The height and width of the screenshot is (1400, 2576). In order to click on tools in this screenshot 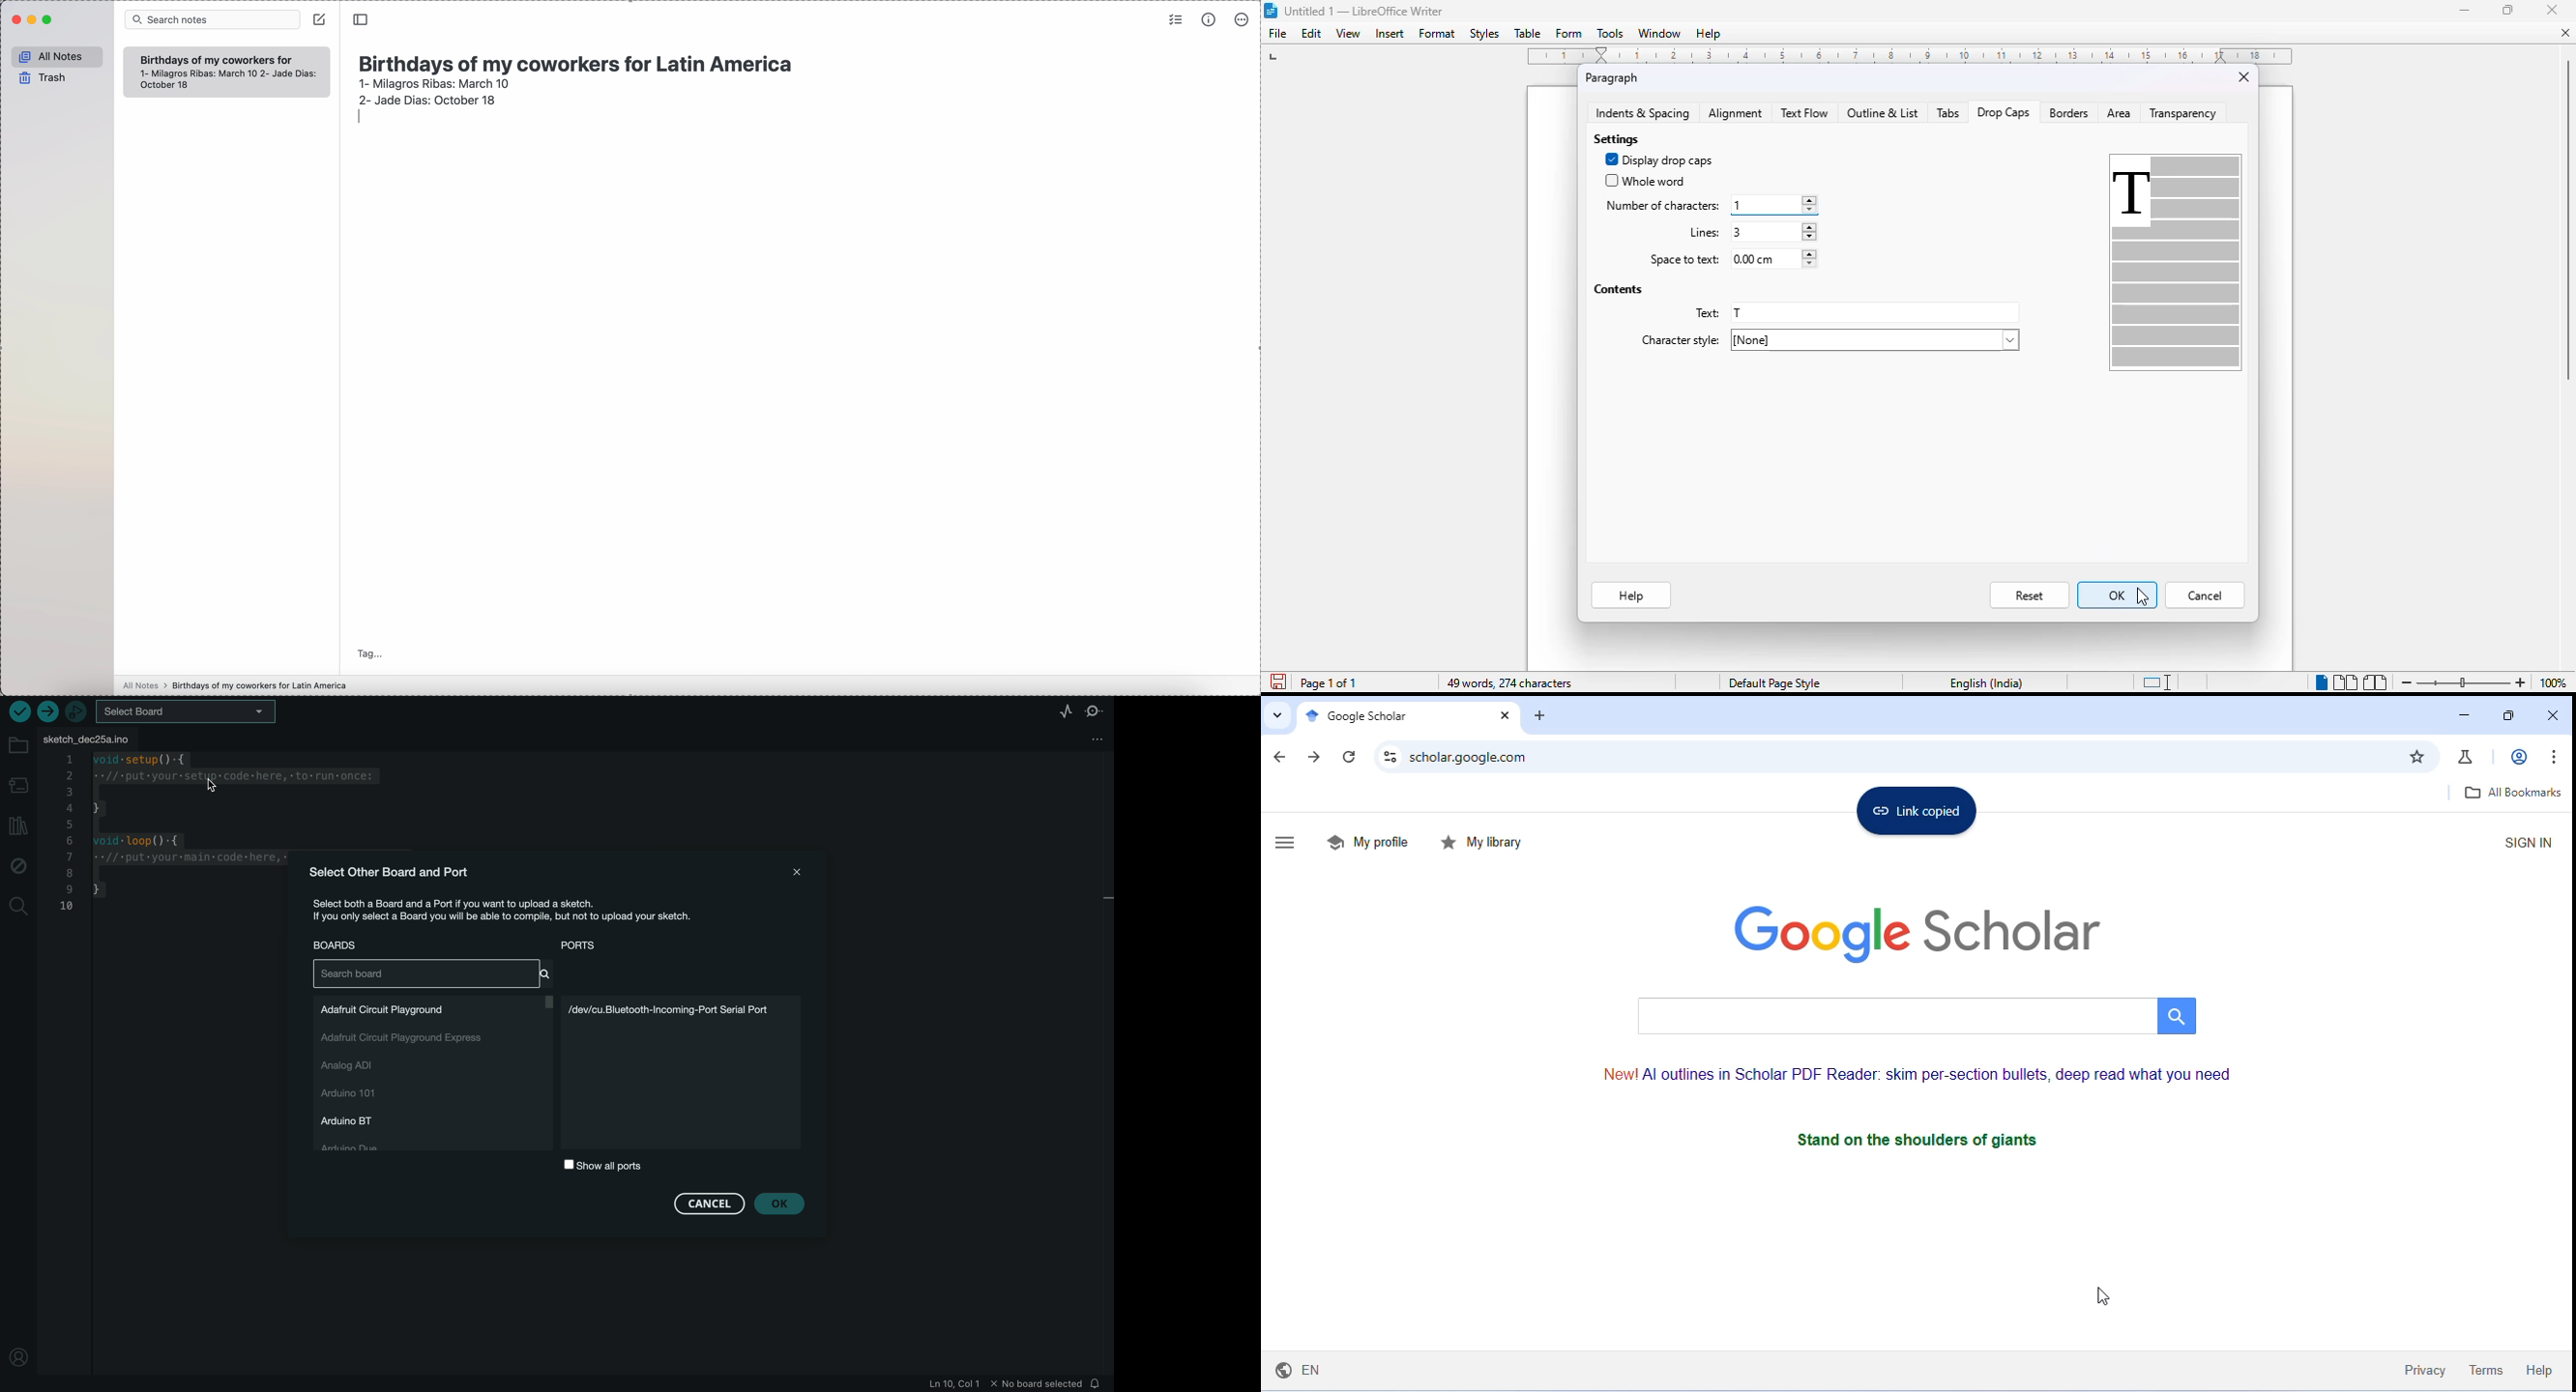, I will do `click(1610, 33)`.